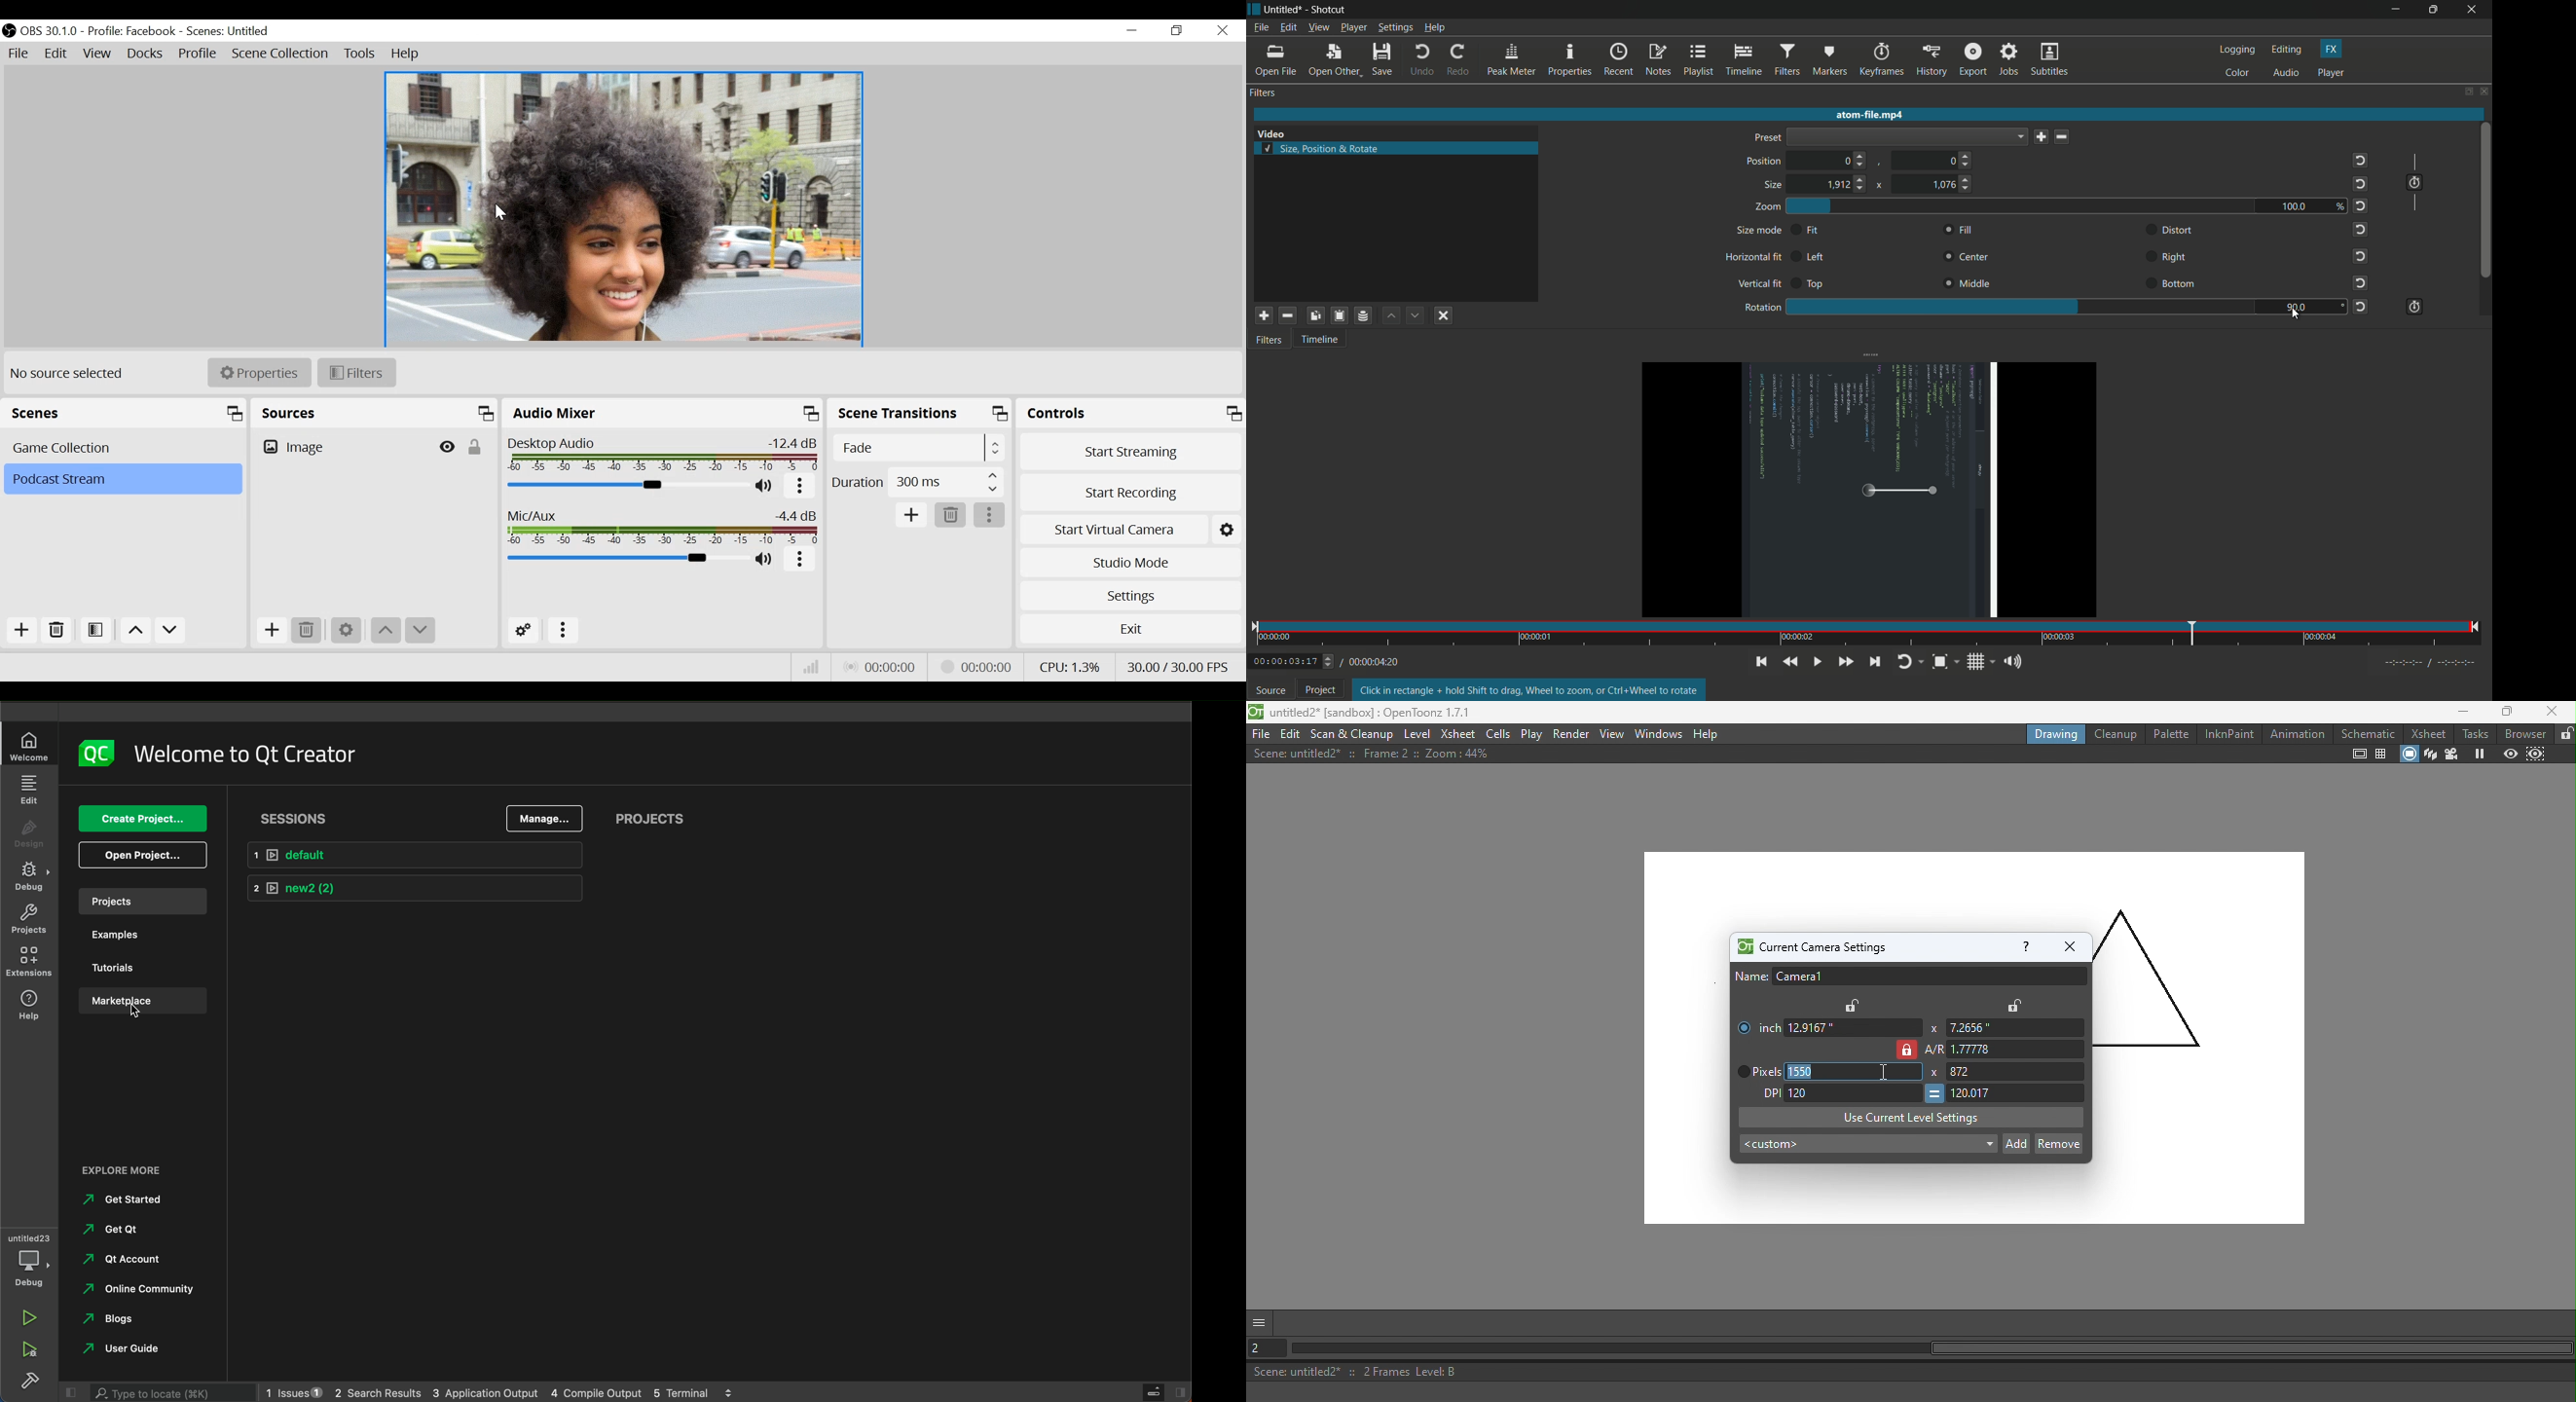 The height and width of the screenshot is (1428, 2576). I want to click on source, so click(1271, 691).